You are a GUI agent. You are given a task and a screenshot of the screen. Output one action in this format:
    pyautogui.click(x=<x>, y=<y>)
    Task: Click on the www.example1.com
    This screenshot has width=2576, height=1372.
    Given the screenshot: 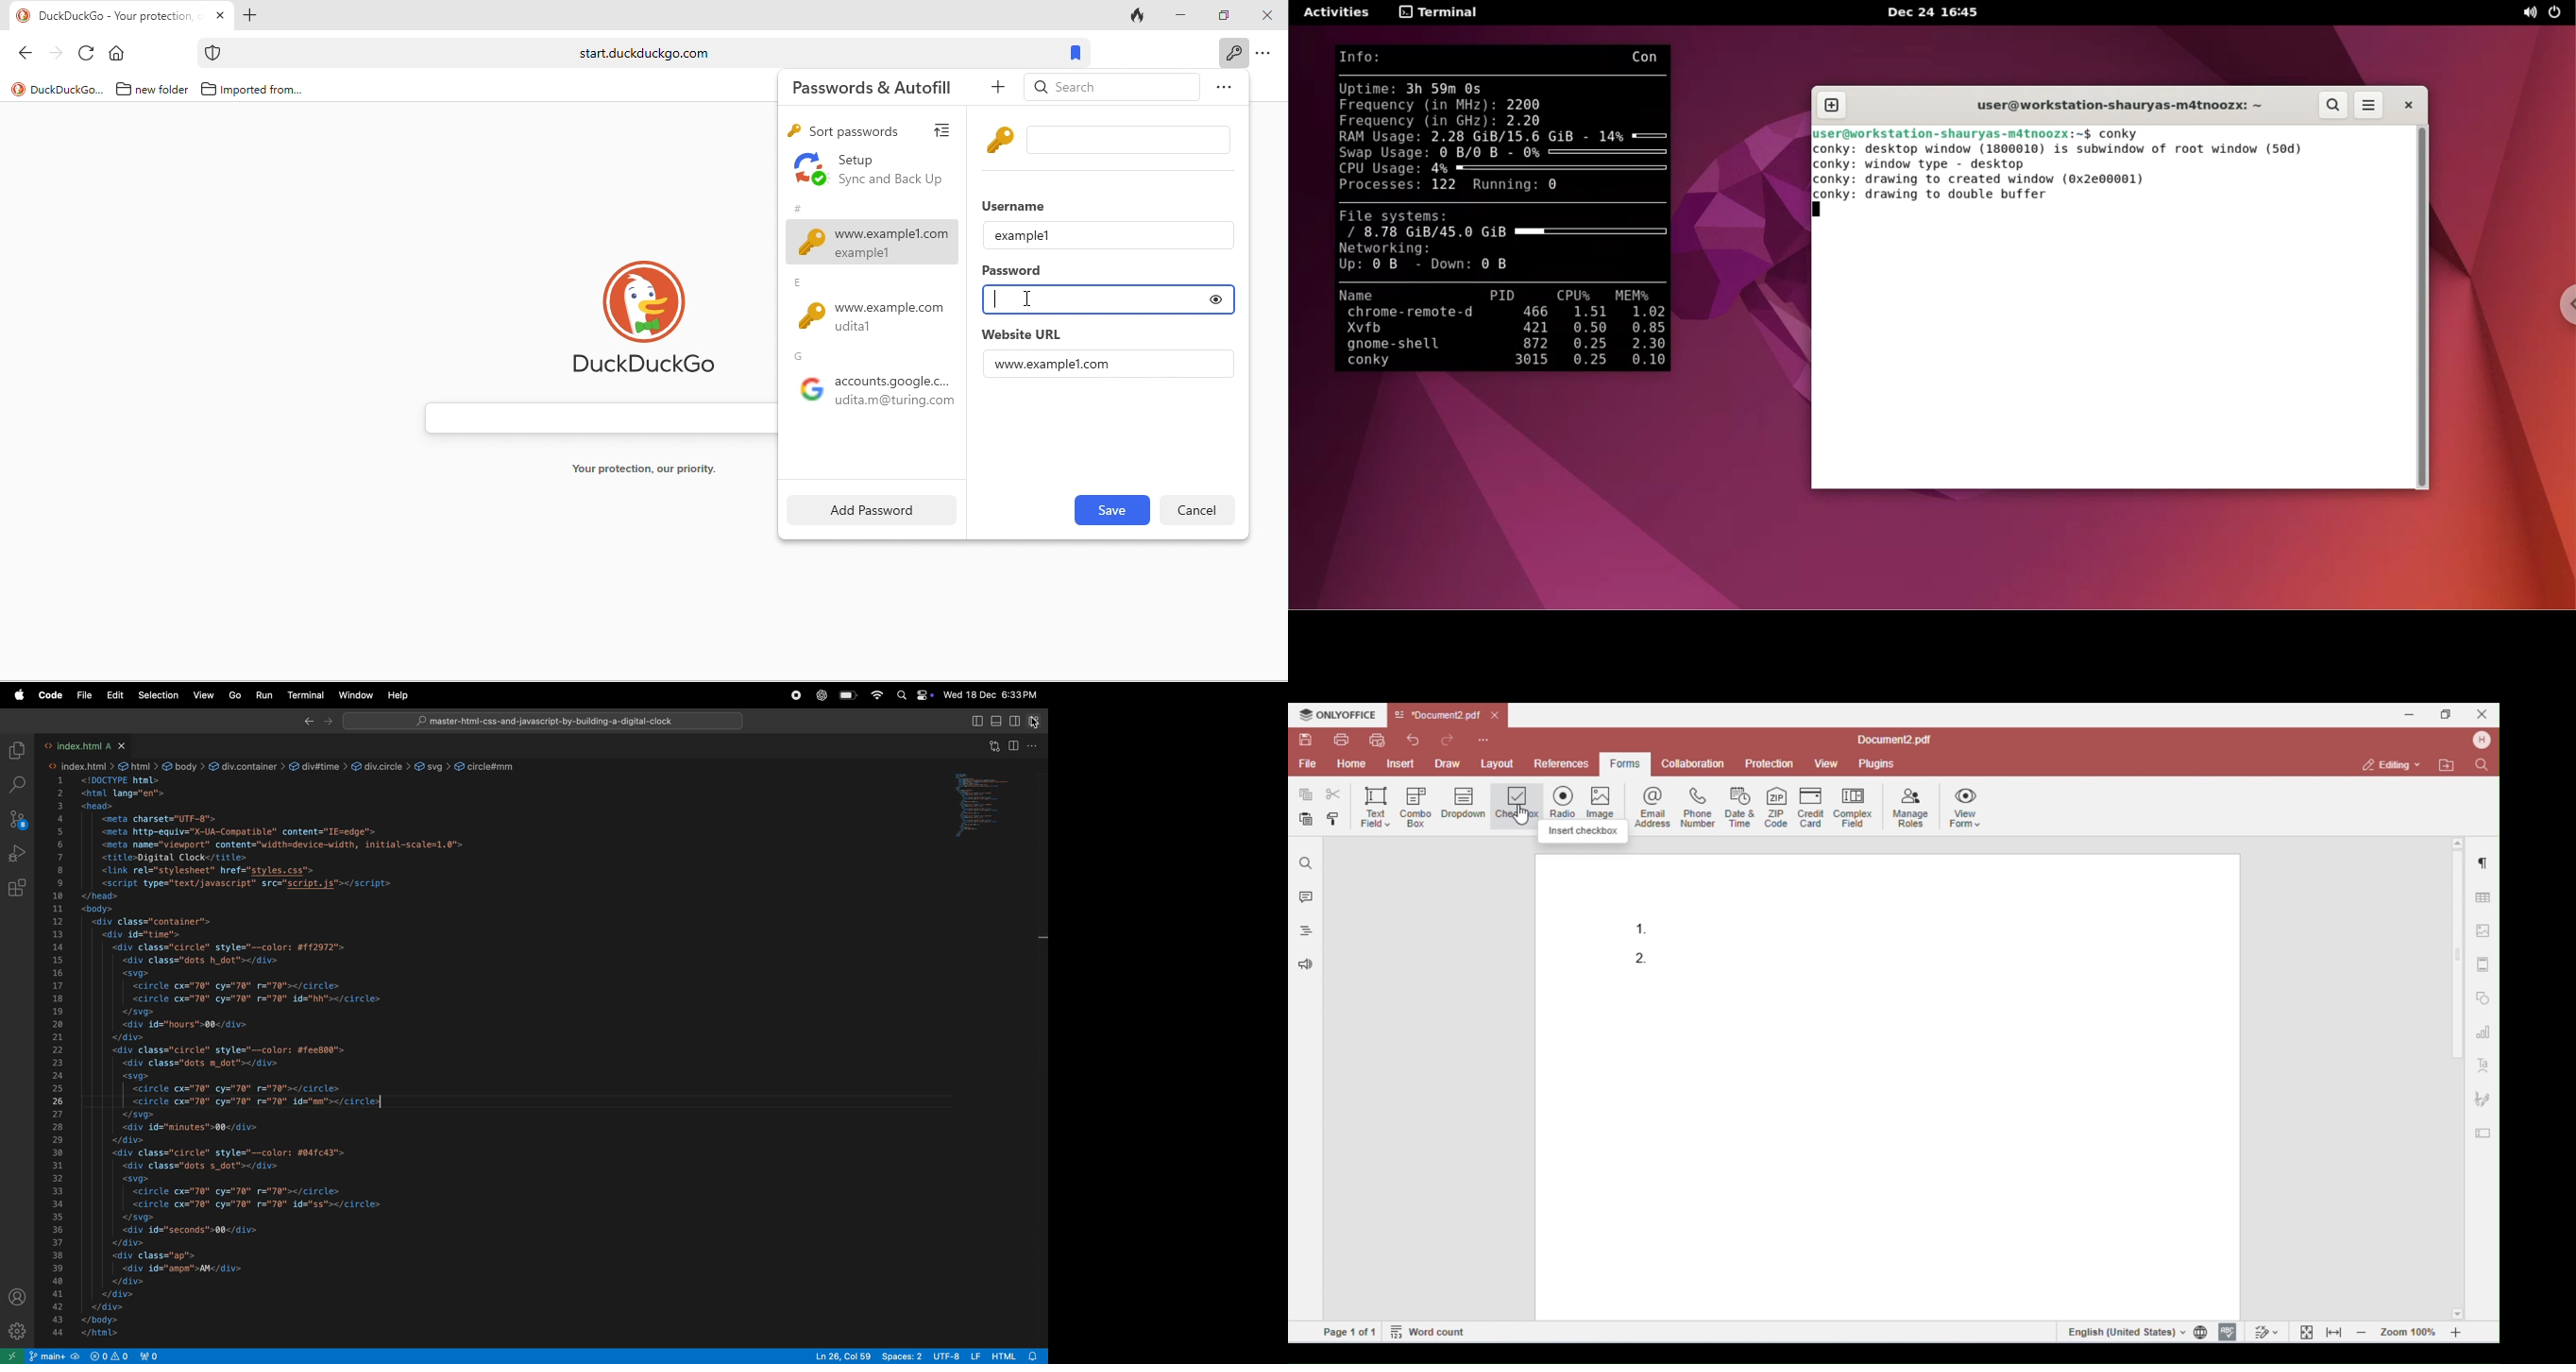 What is the action you would take?
    pyautogui.click(x=873, y=242)
    